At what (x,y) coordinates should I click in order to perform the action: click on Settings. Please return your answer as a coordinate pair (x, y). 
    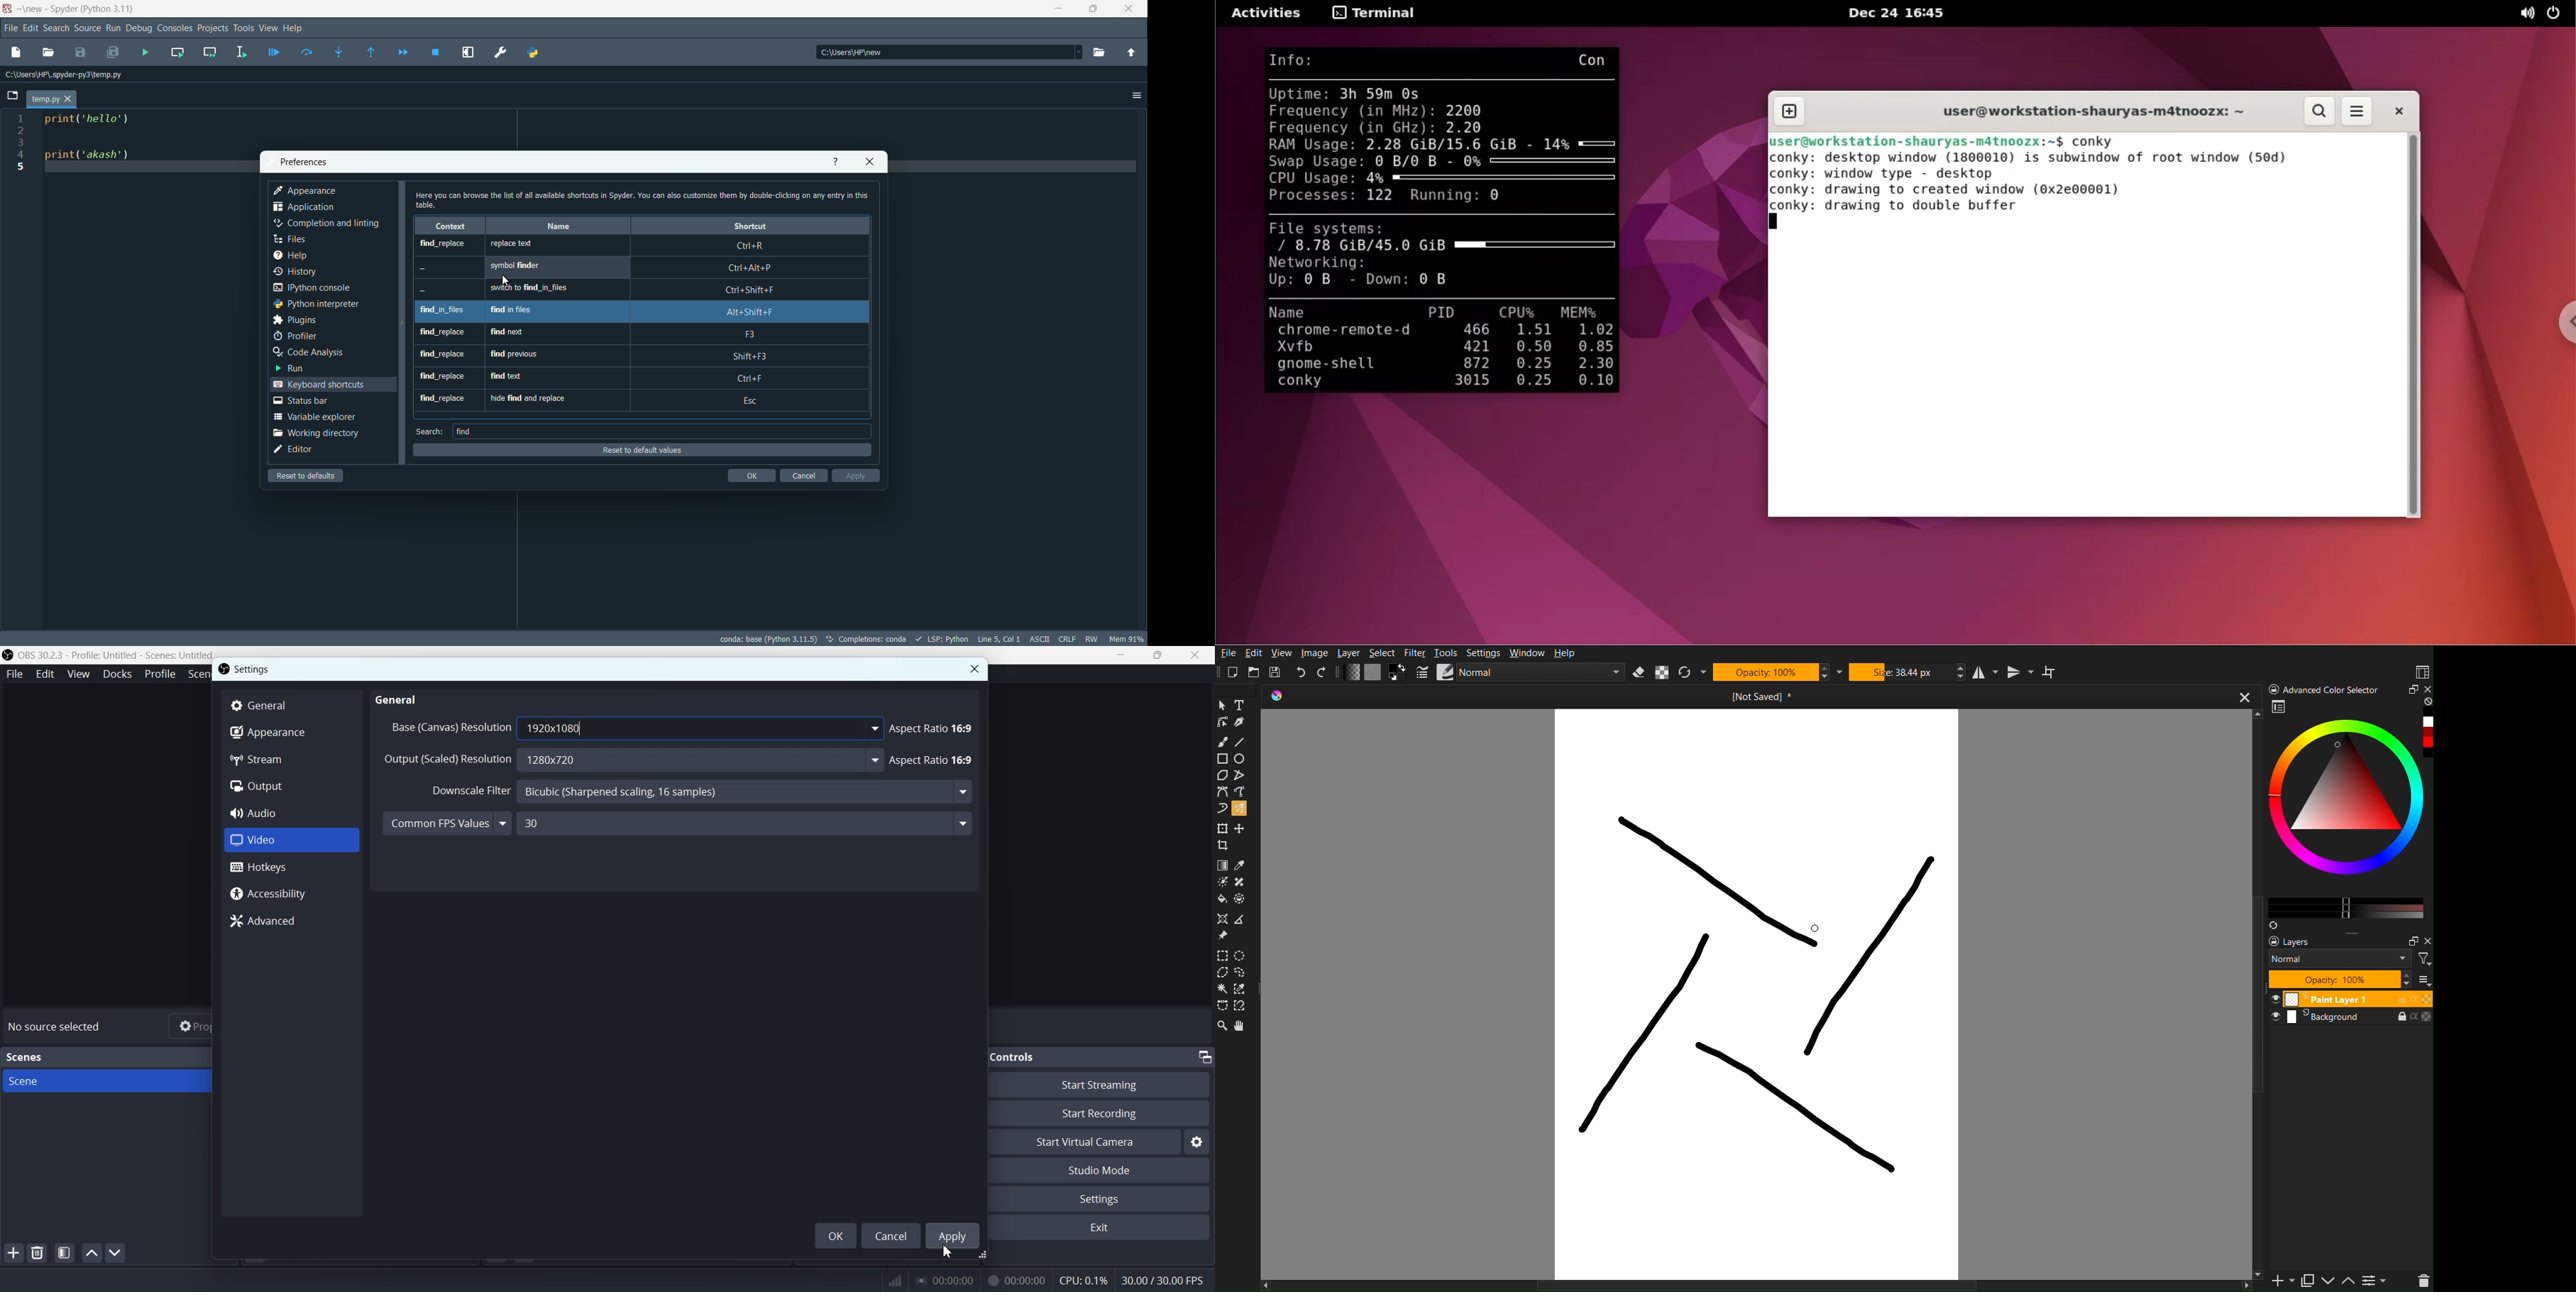
    Looking at the image, I should click on (1486, 653).